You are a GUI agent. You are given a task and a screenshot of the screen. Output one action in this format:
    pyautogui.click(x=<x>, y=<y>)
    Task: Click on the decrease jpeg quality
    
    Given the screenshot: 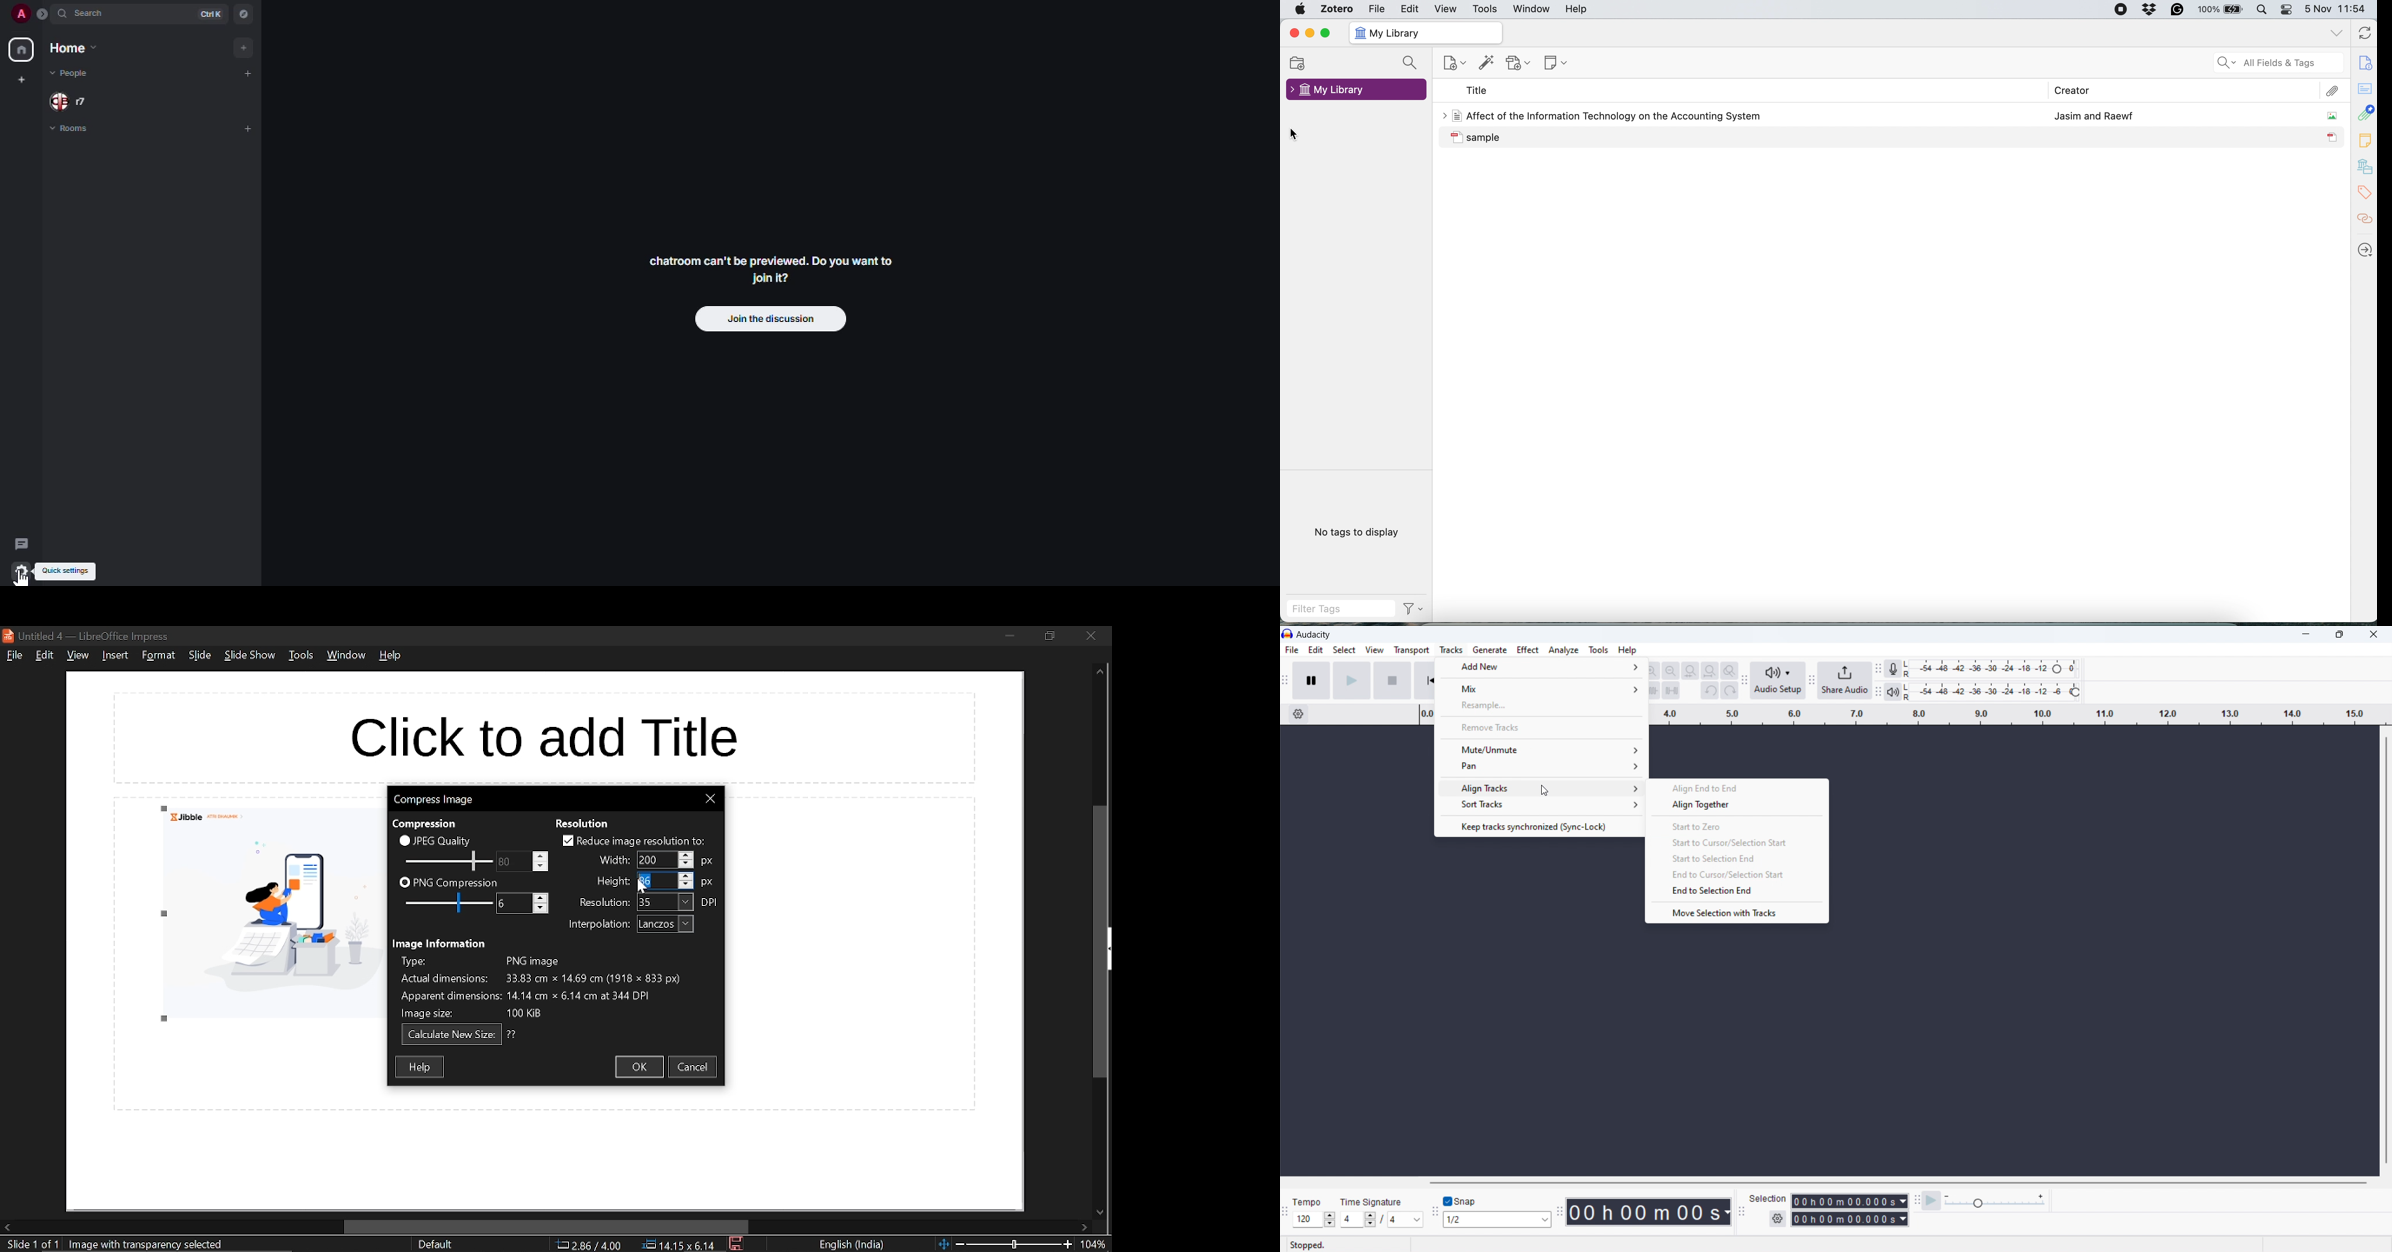 What is the action you would take?
    pyautogui.click(x=540, y=866)
    